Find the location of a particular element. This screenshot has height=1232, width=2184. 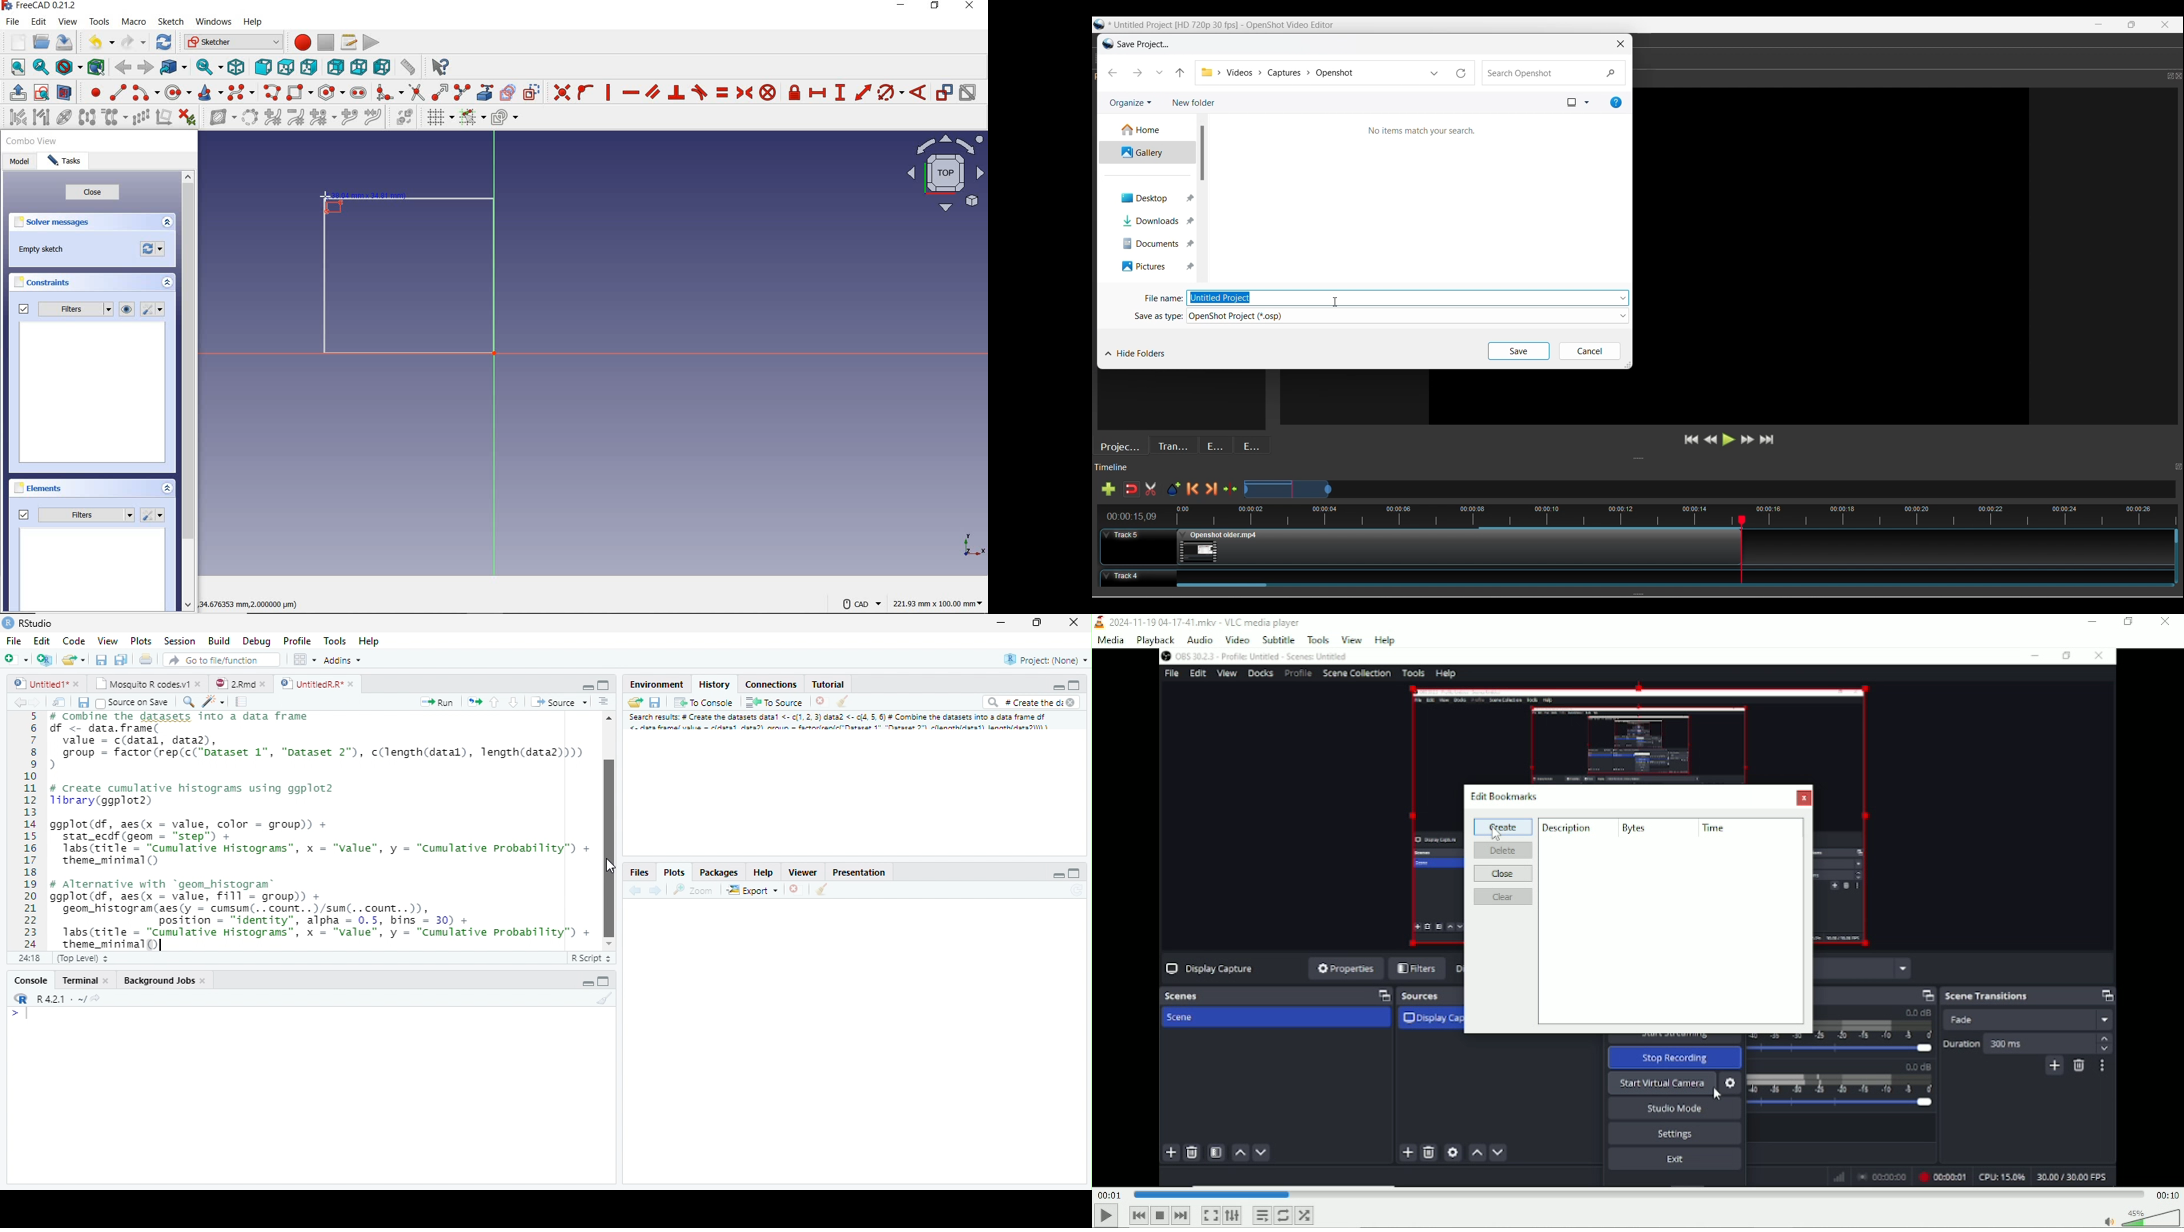

constrain lock is located at coordinates (795, 92).